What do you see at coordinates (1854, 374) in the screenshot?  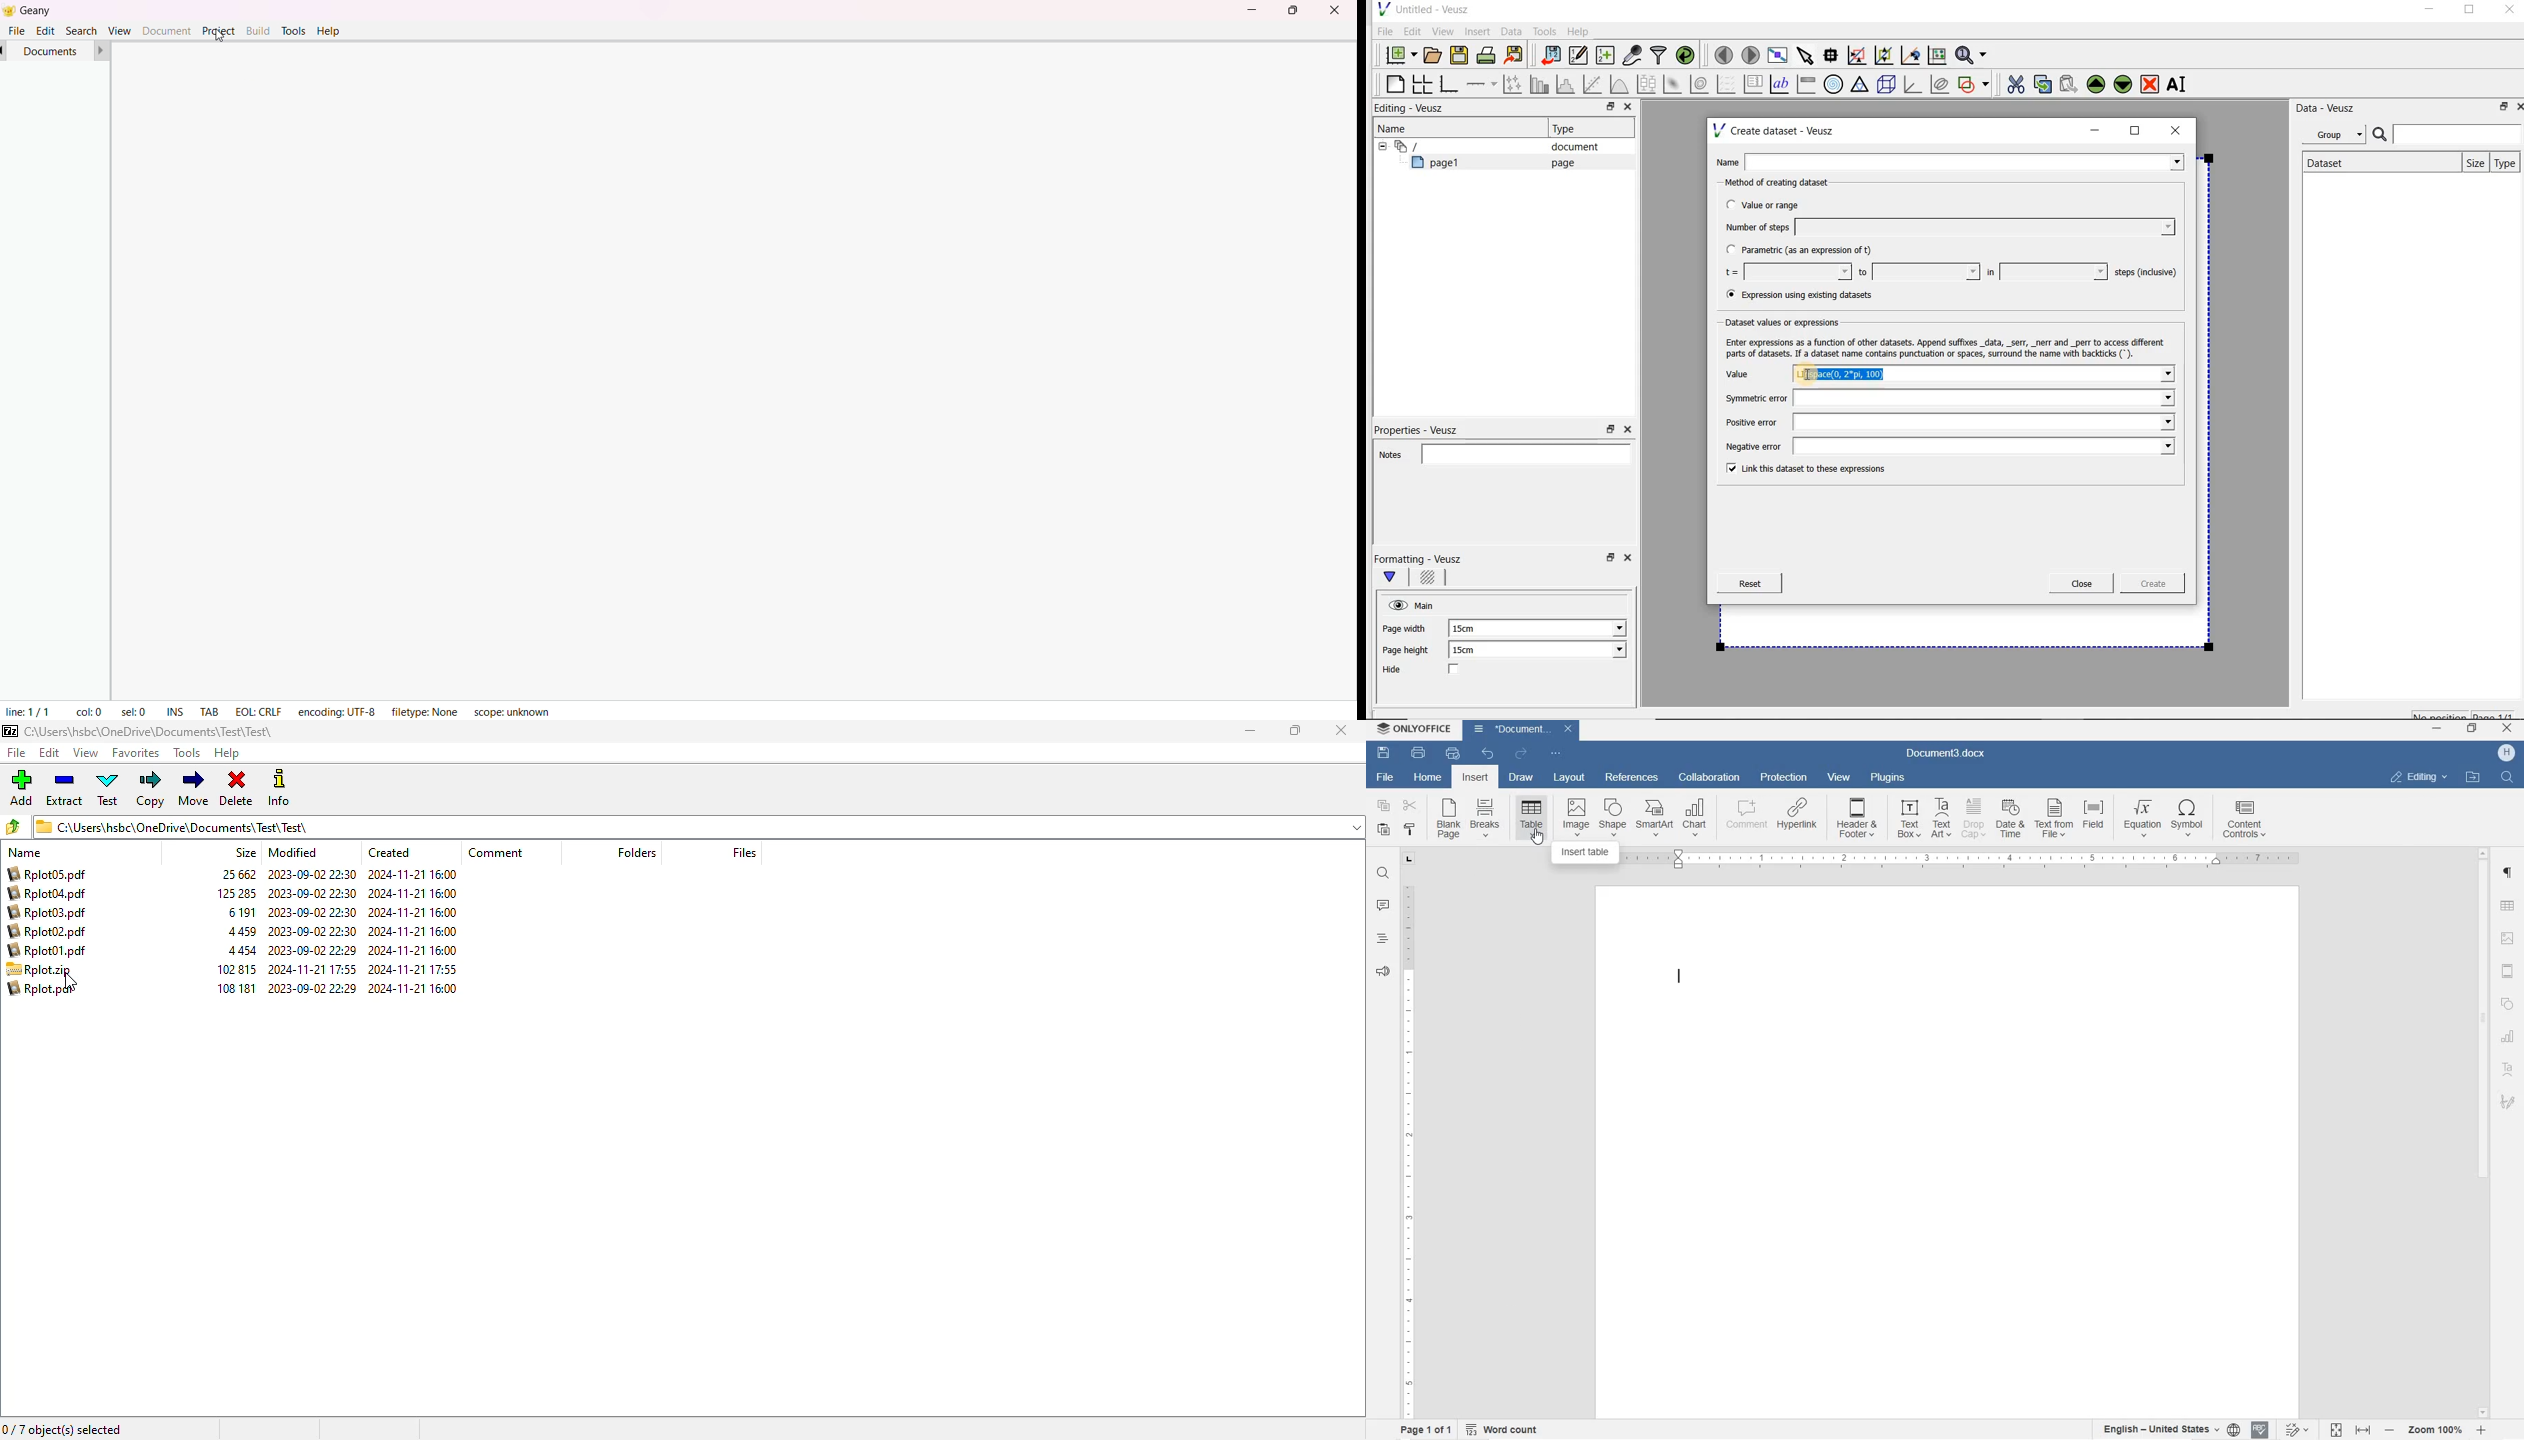 I see `linspace(0, 2*pi, 100)` at bounding box center [1854, 374].